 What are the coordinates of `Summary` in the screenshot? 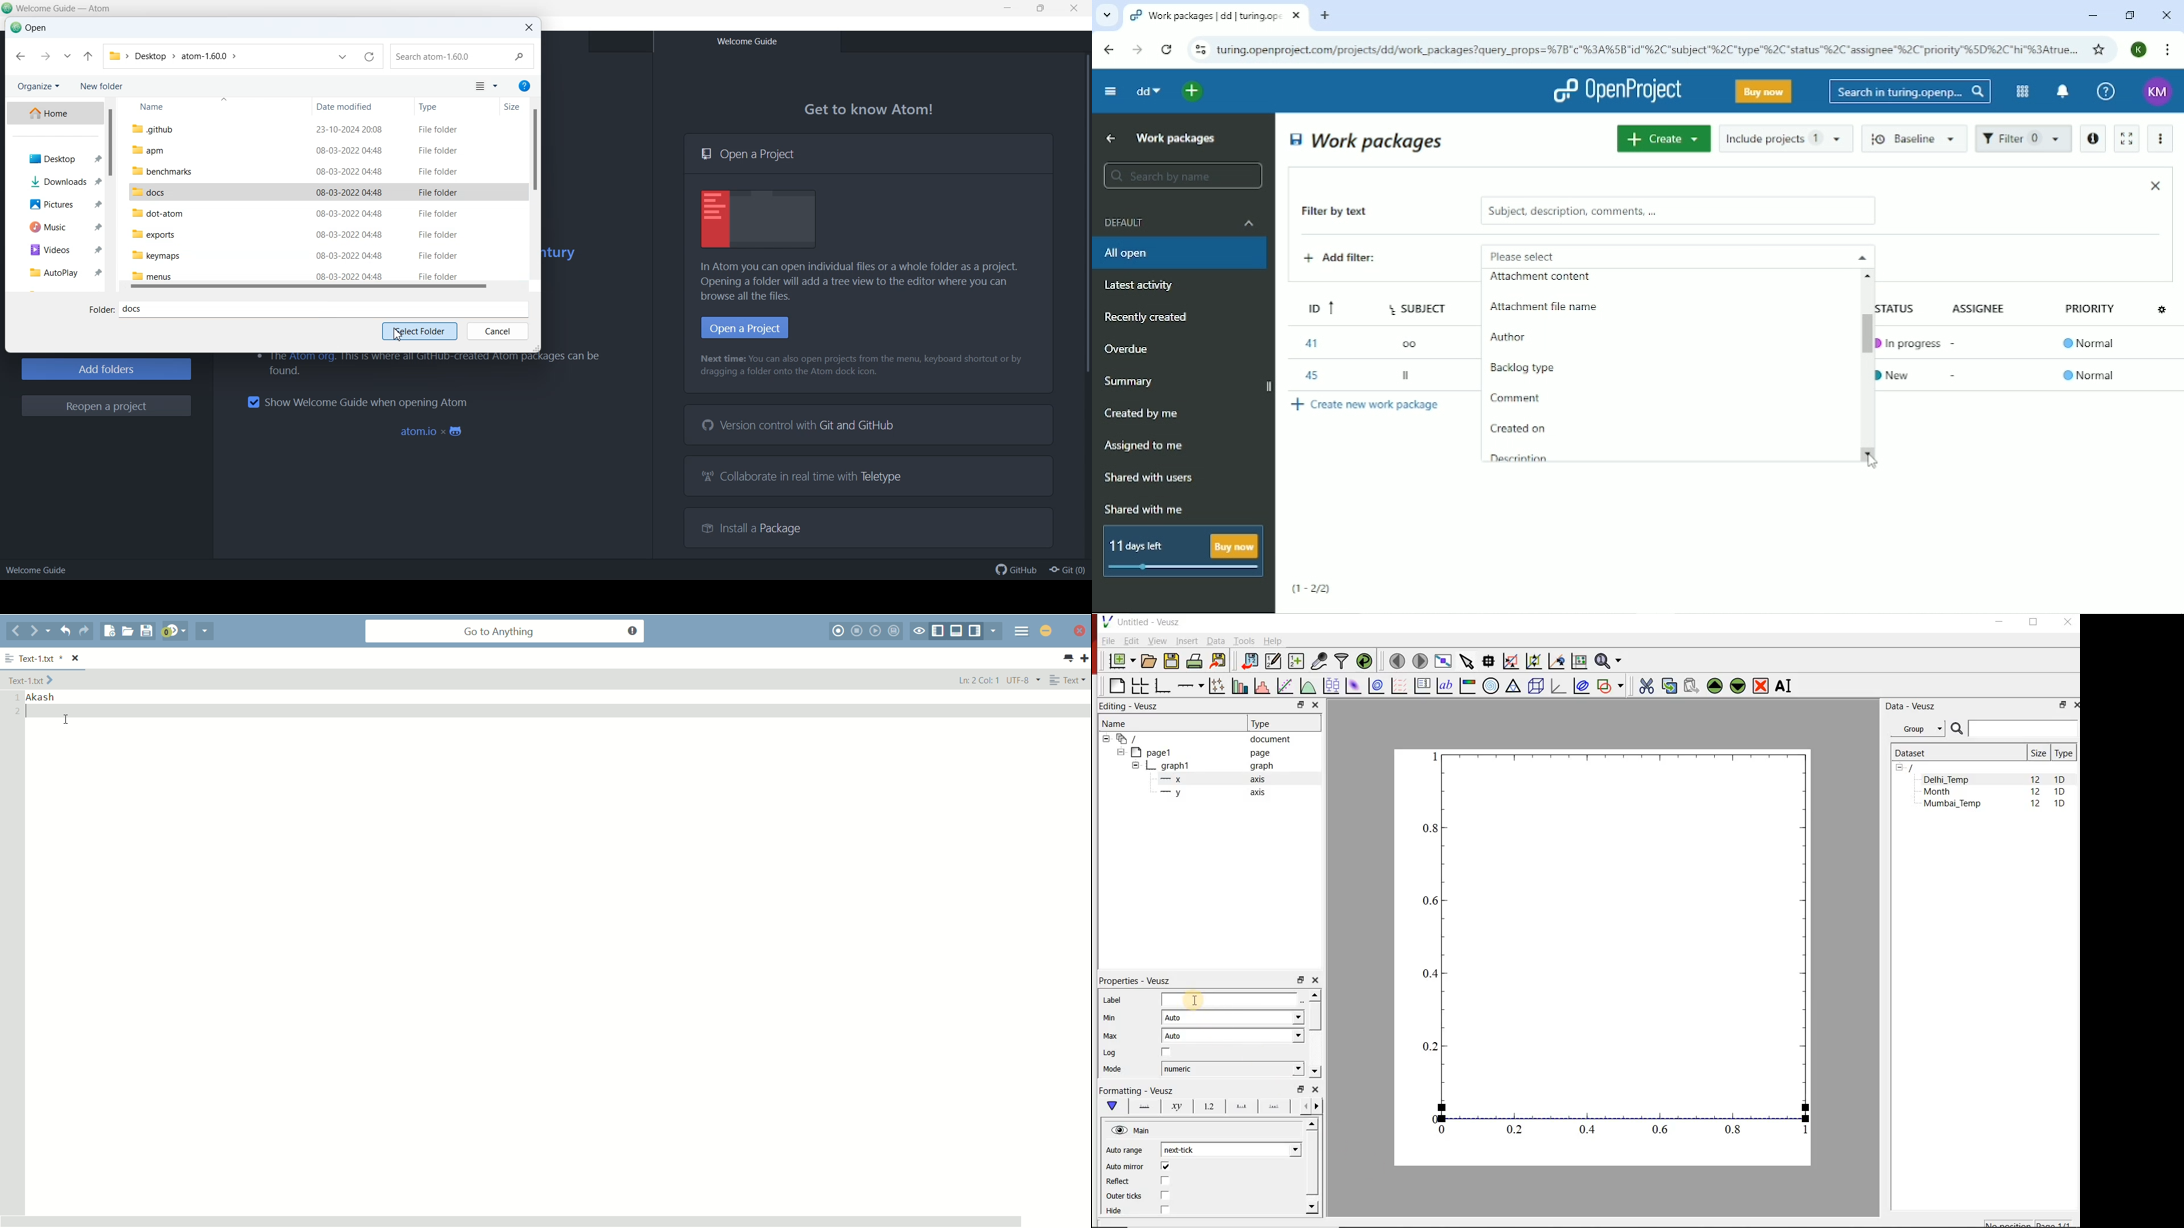 It's located at (1132, 381).